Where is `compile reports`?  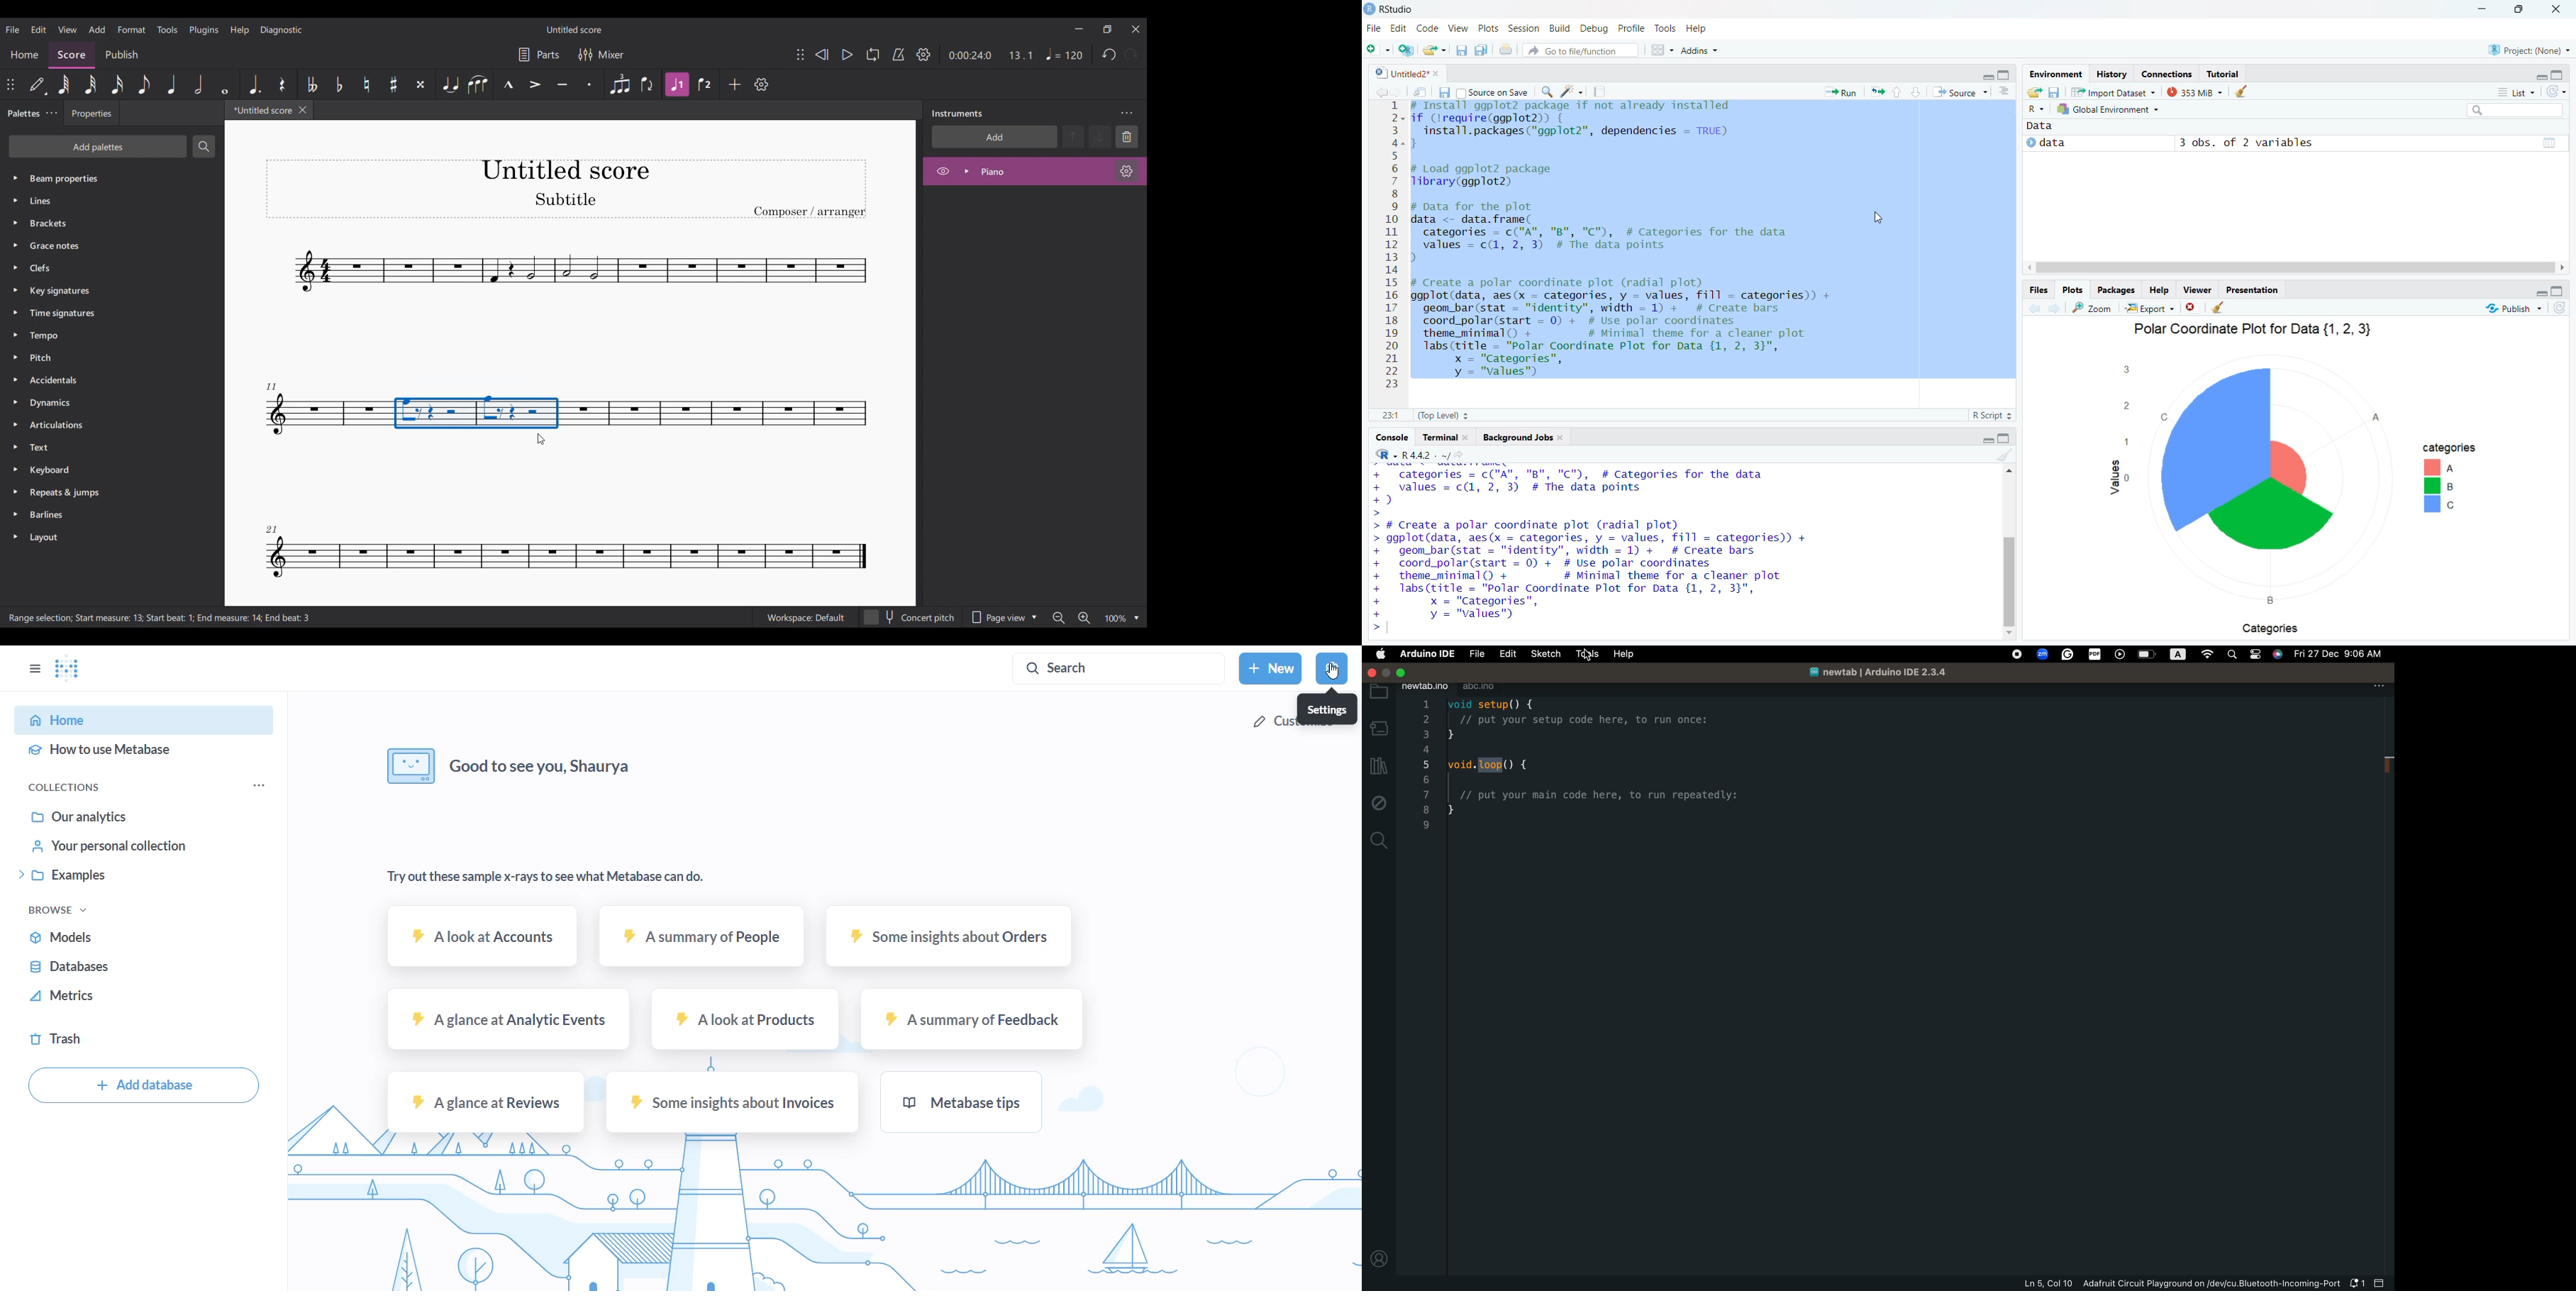
compile reports is located at coordinates (1600, 91).